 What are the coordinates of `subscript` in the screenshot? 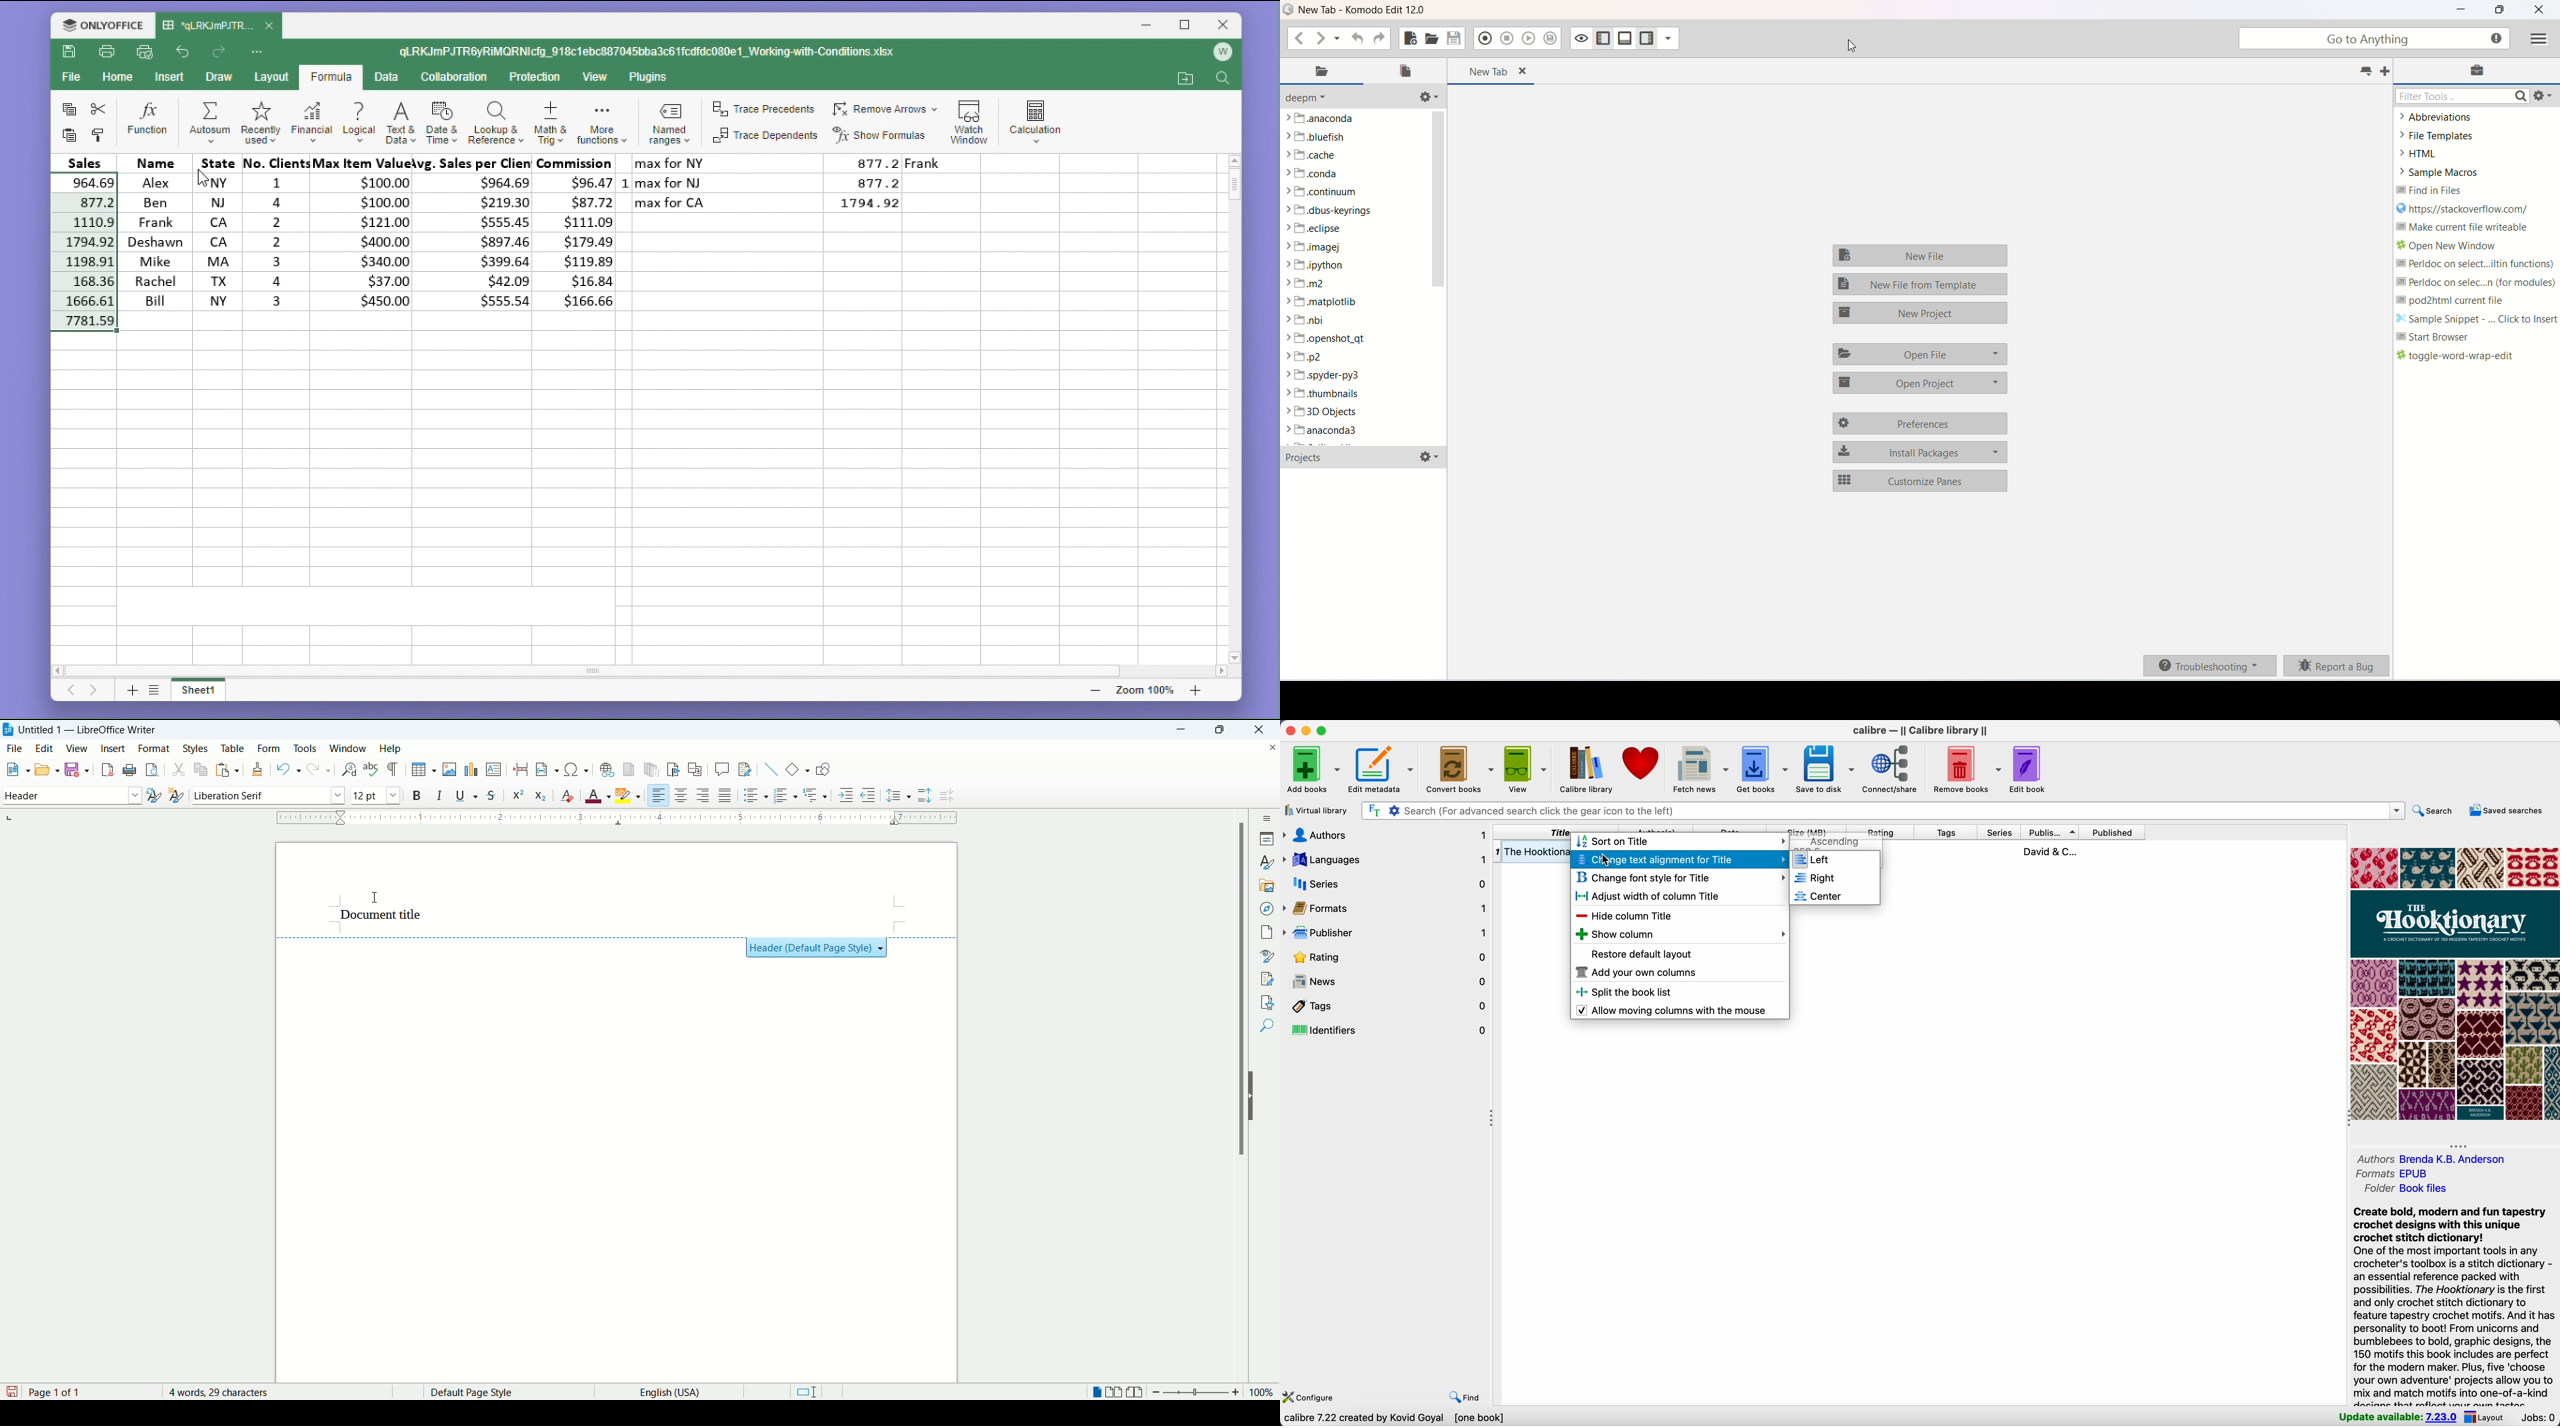 It's located at (543, 796).